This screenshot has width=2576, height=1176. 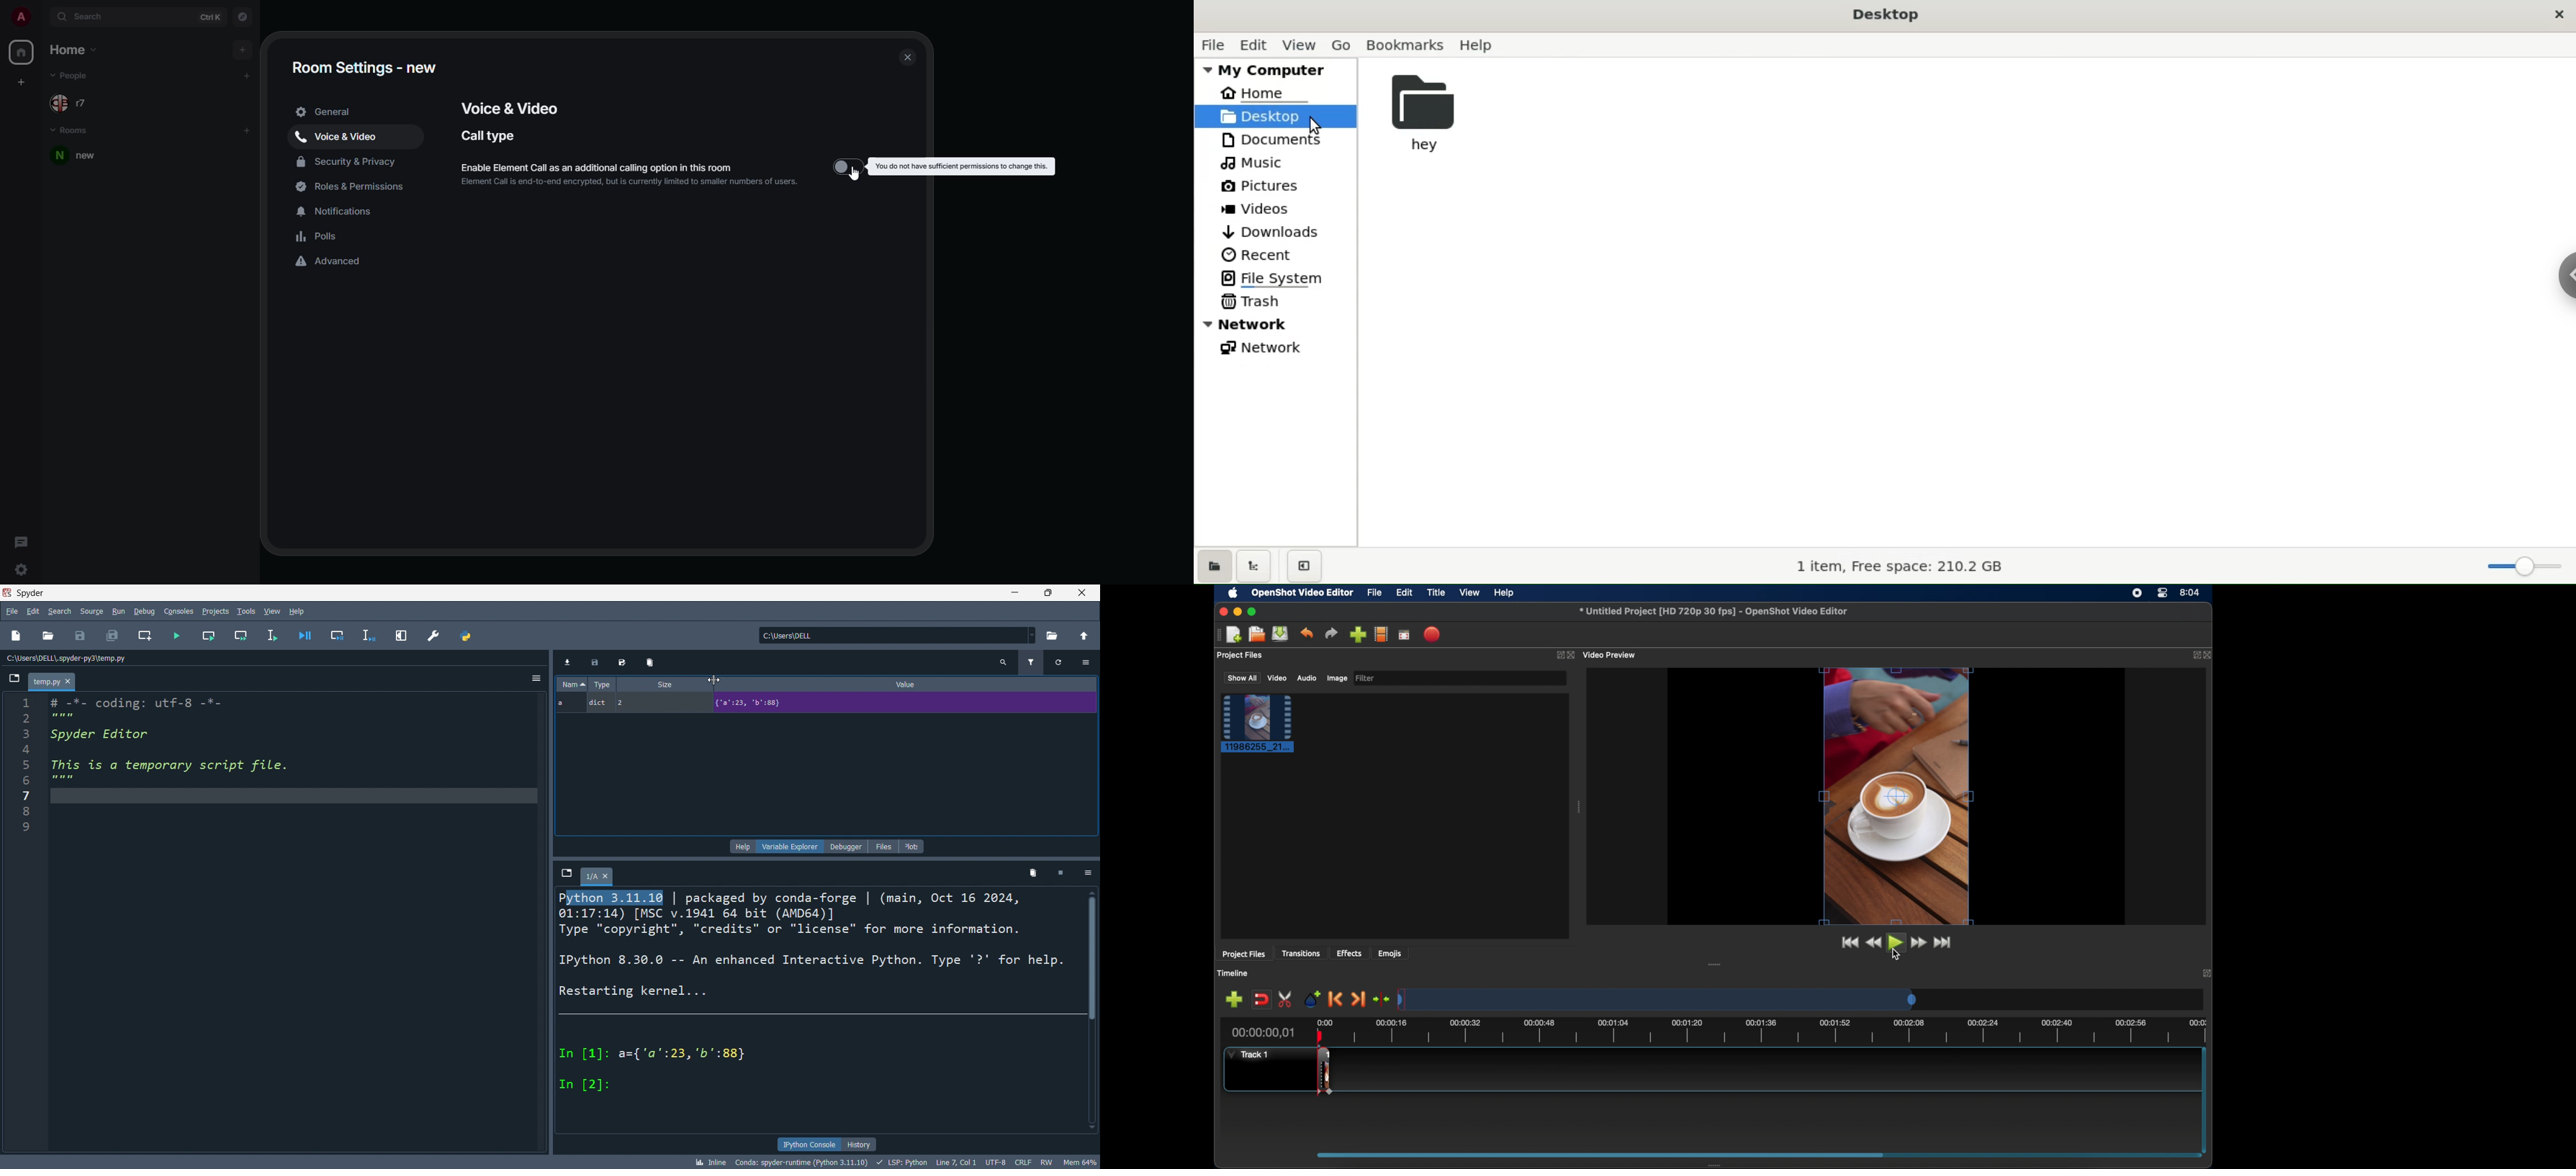 I want to click on track, so click(x=1325, y=1071).